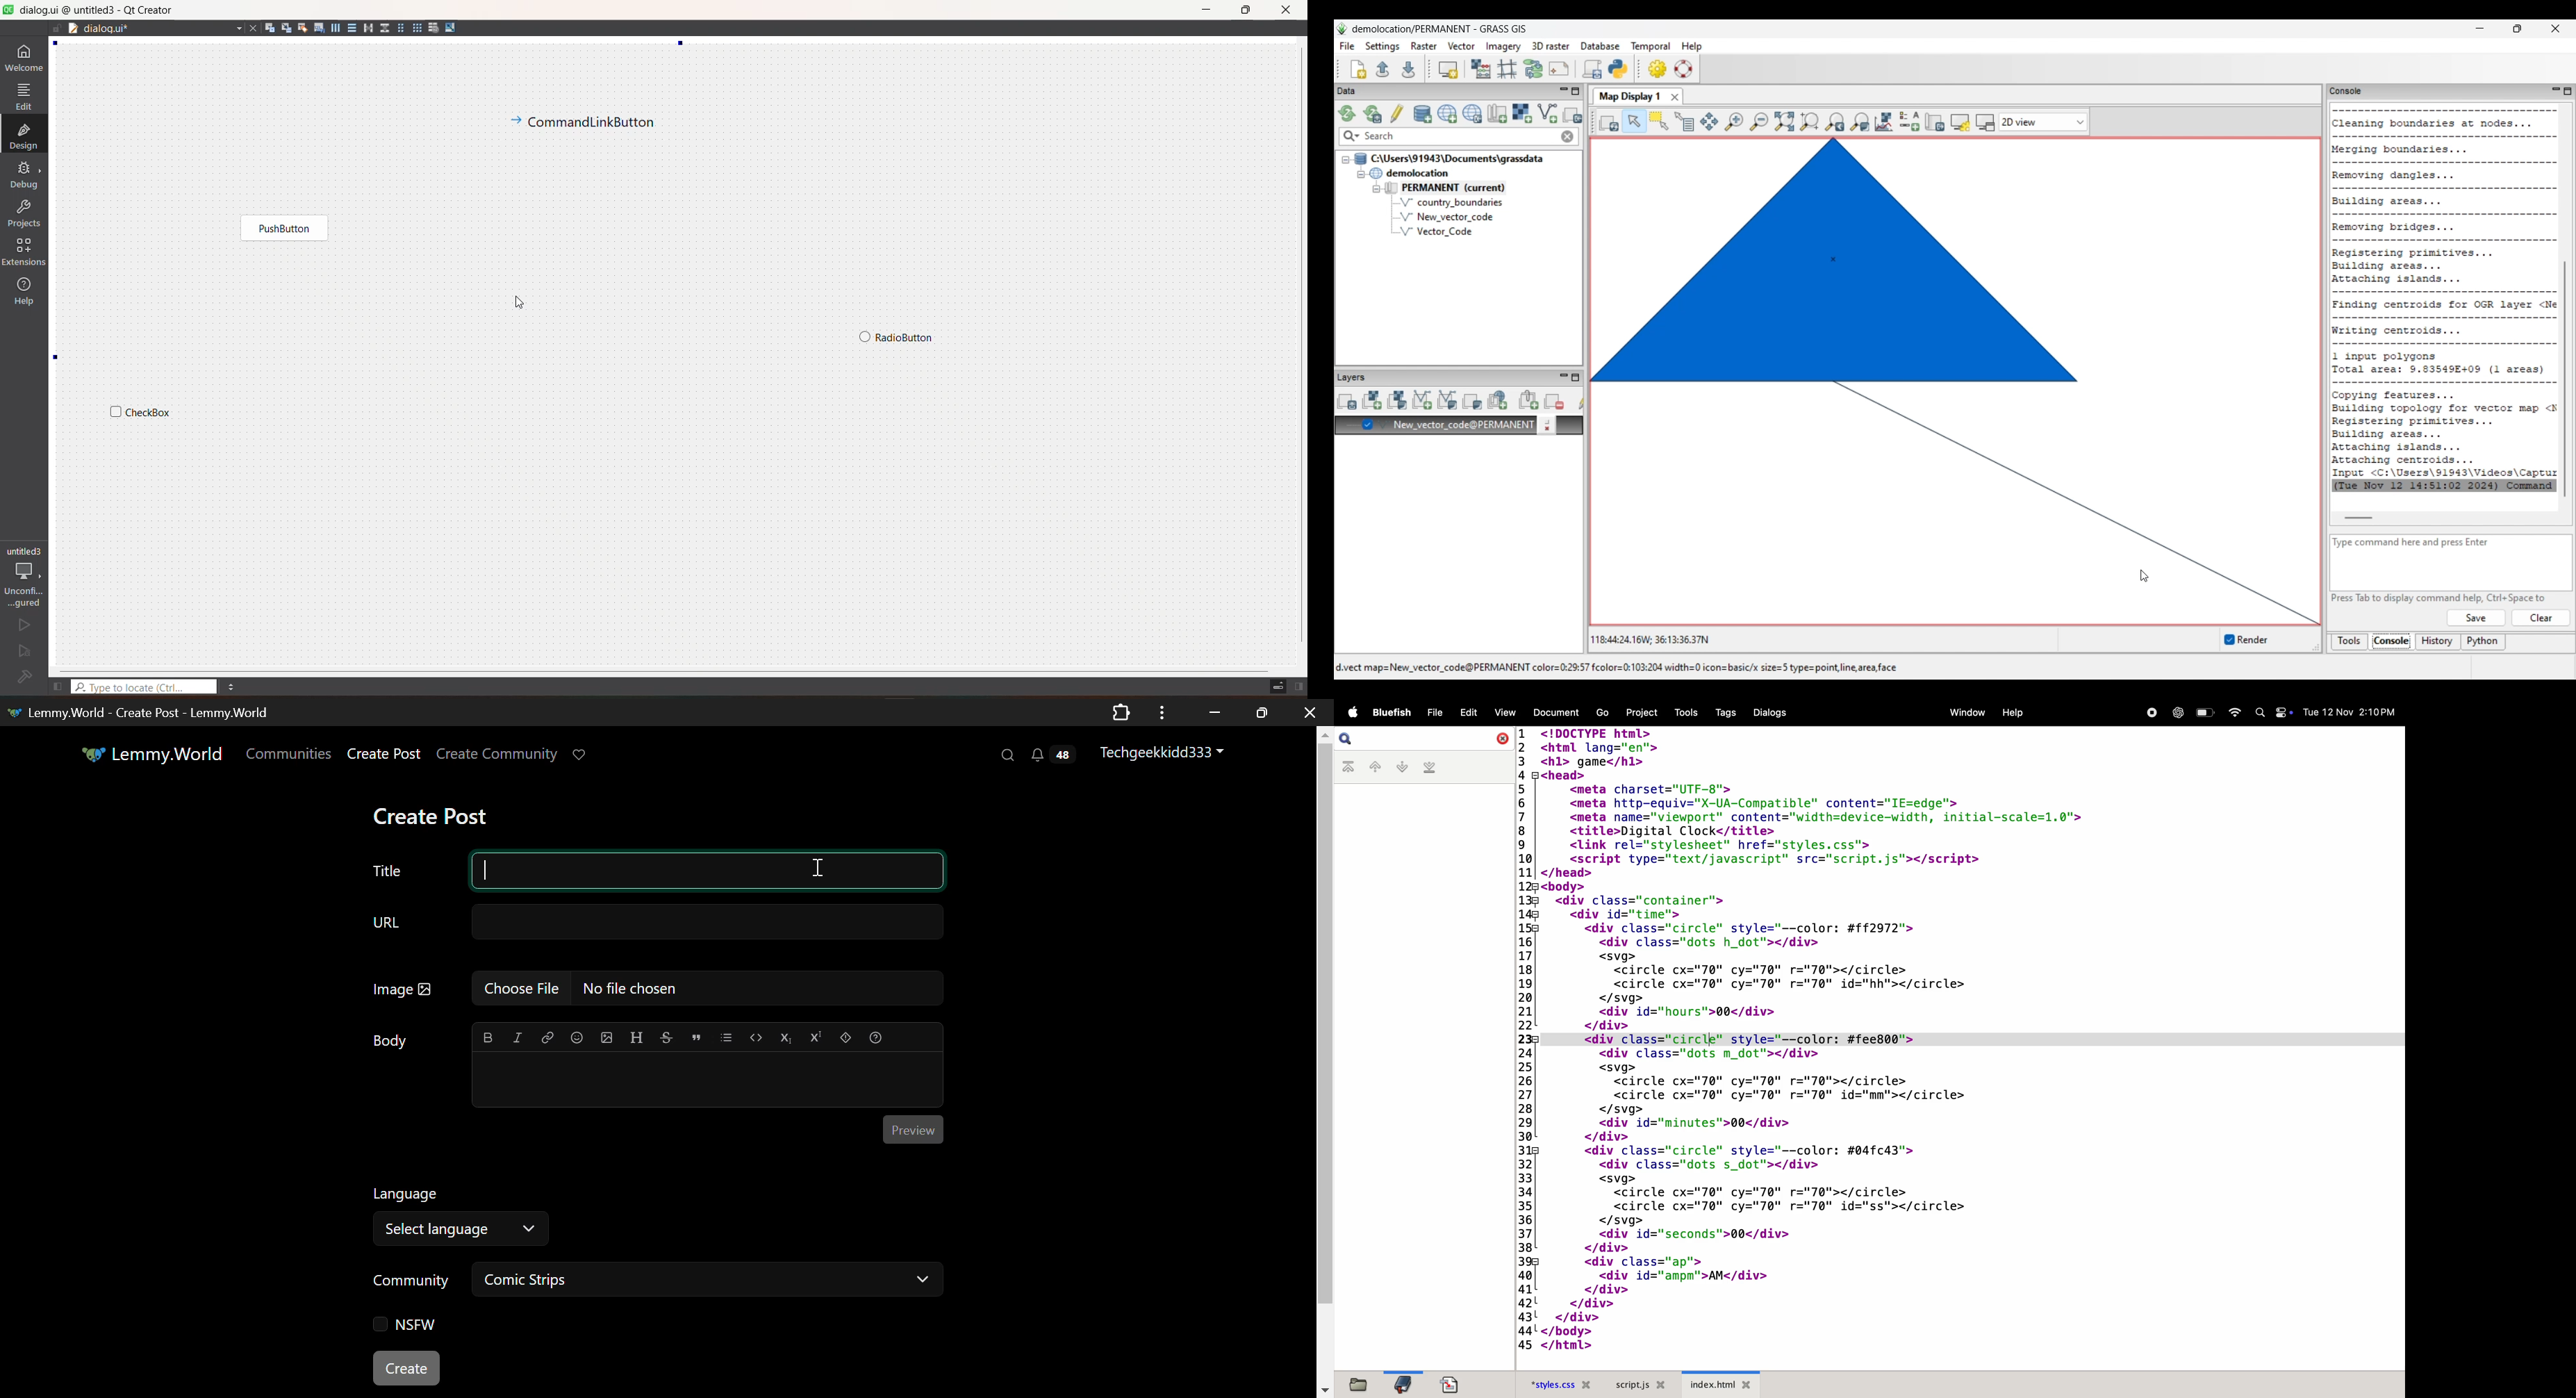 The image size is (2576, 1400). Describe the element at coordinates (816, 1037) in the screenshot. I see `Superscript` at that location.